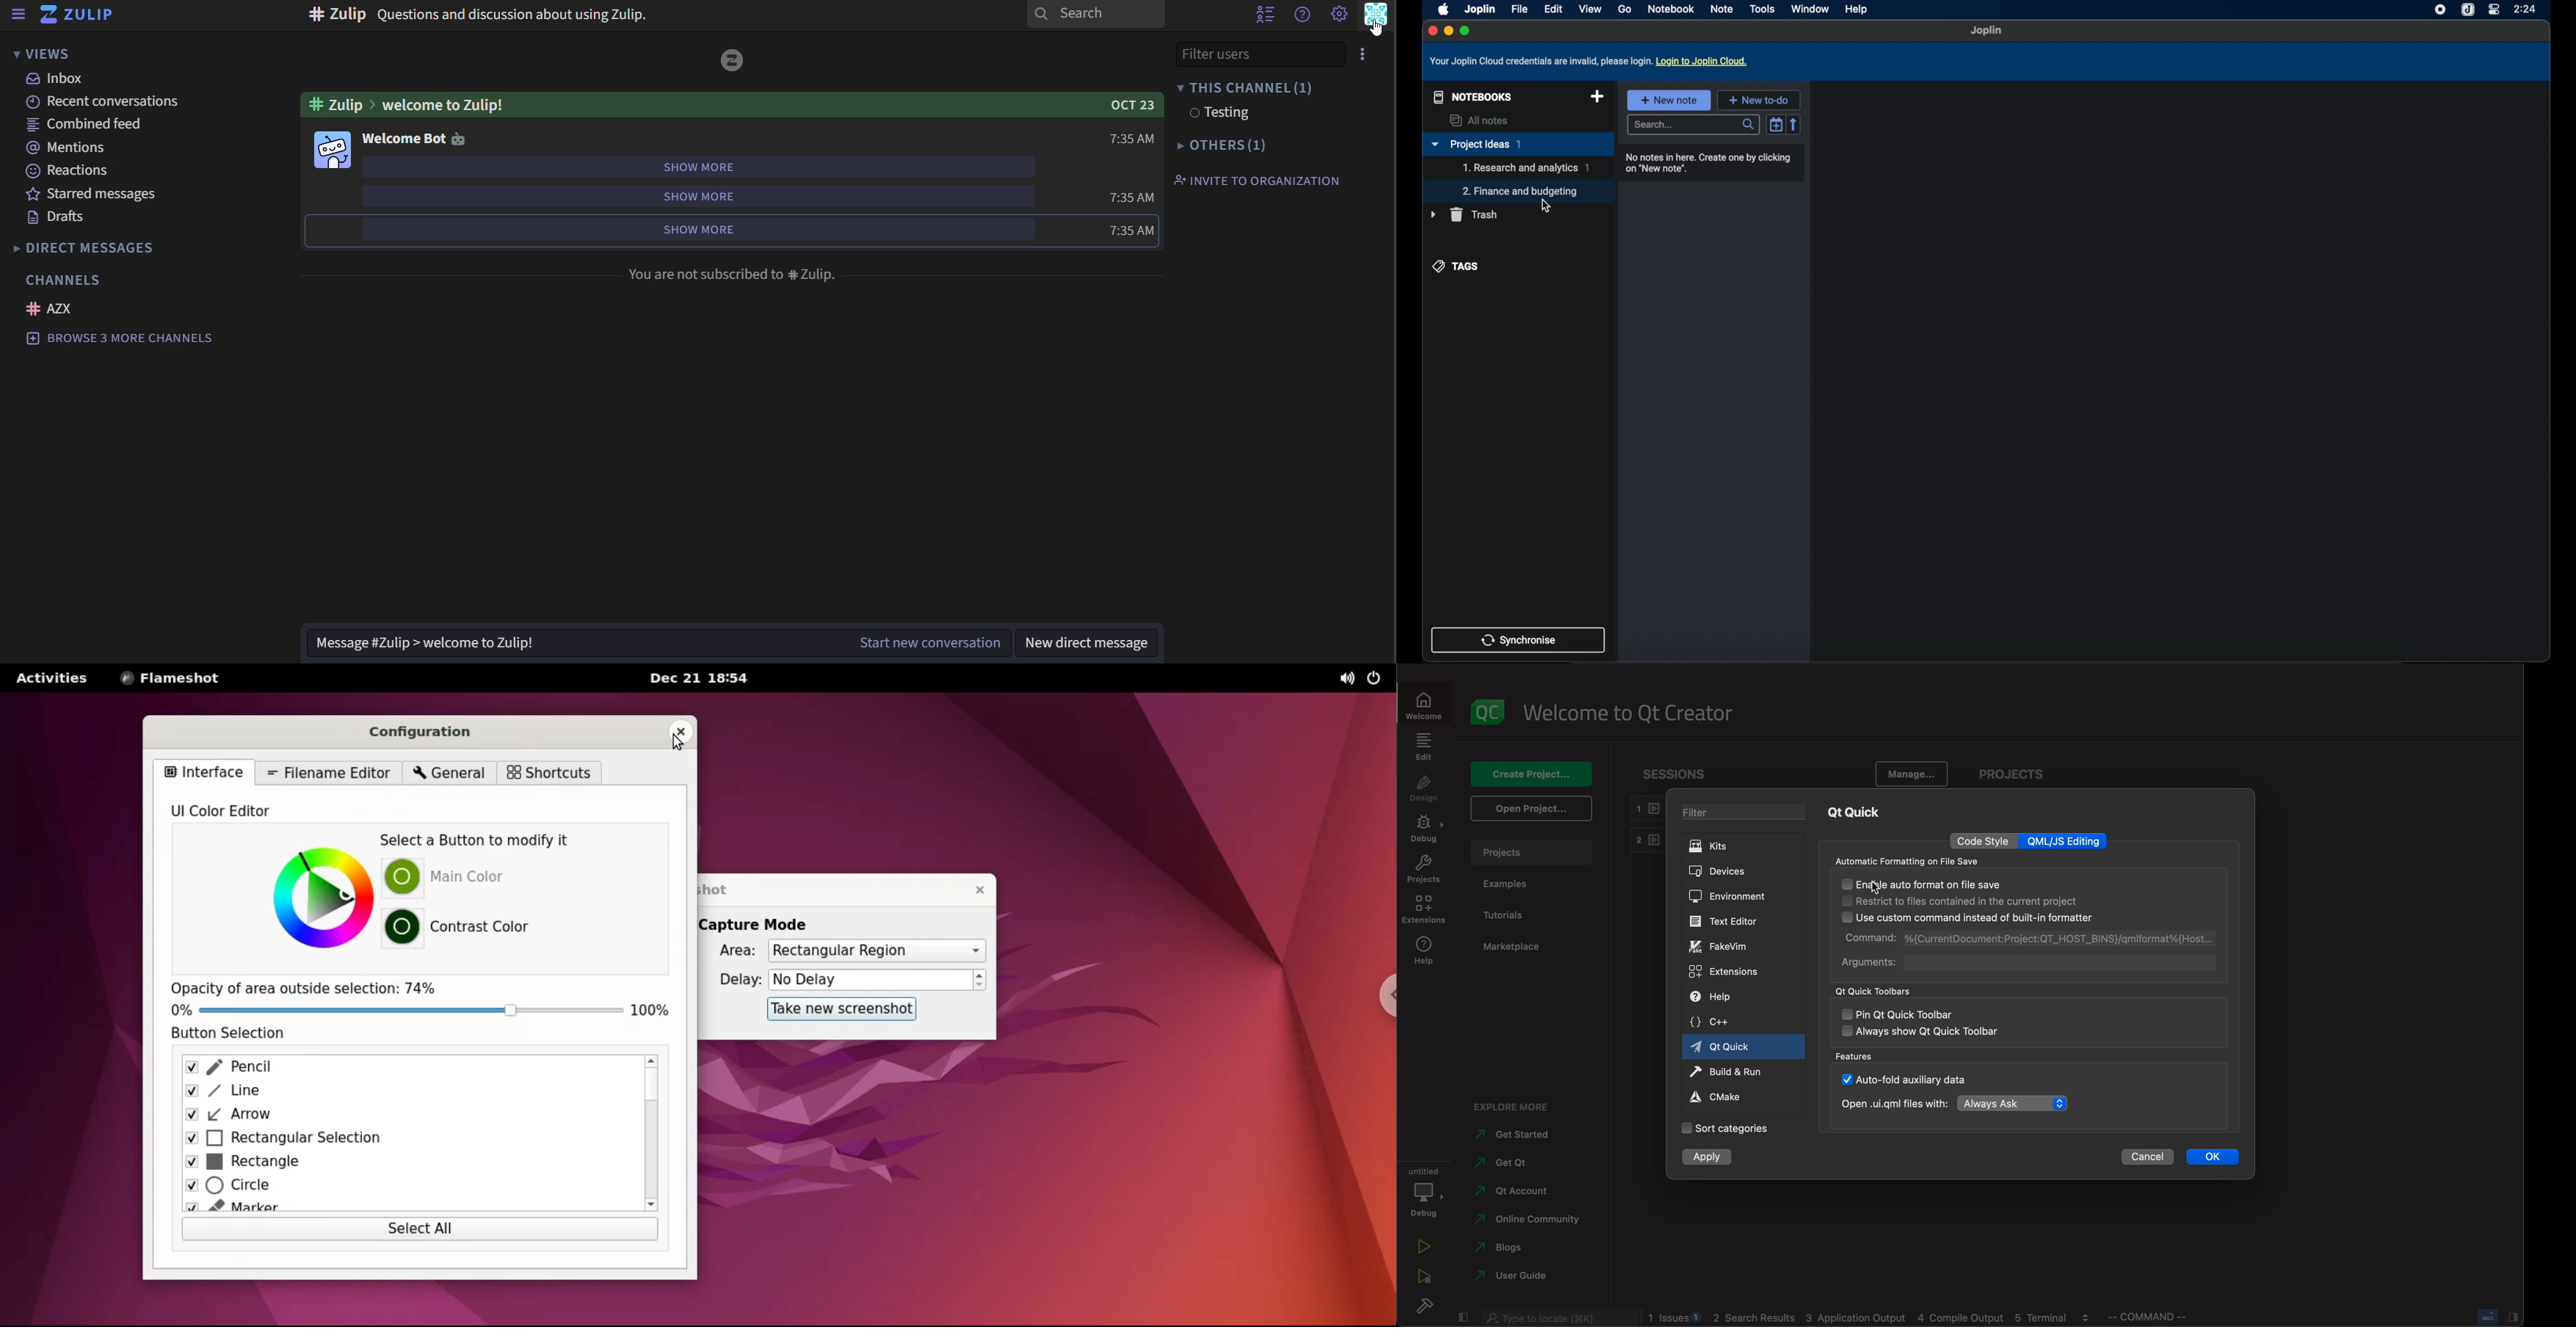 The height and width of the screenshot is (1344, 2576). I want to click on window, so click(1810, 9).